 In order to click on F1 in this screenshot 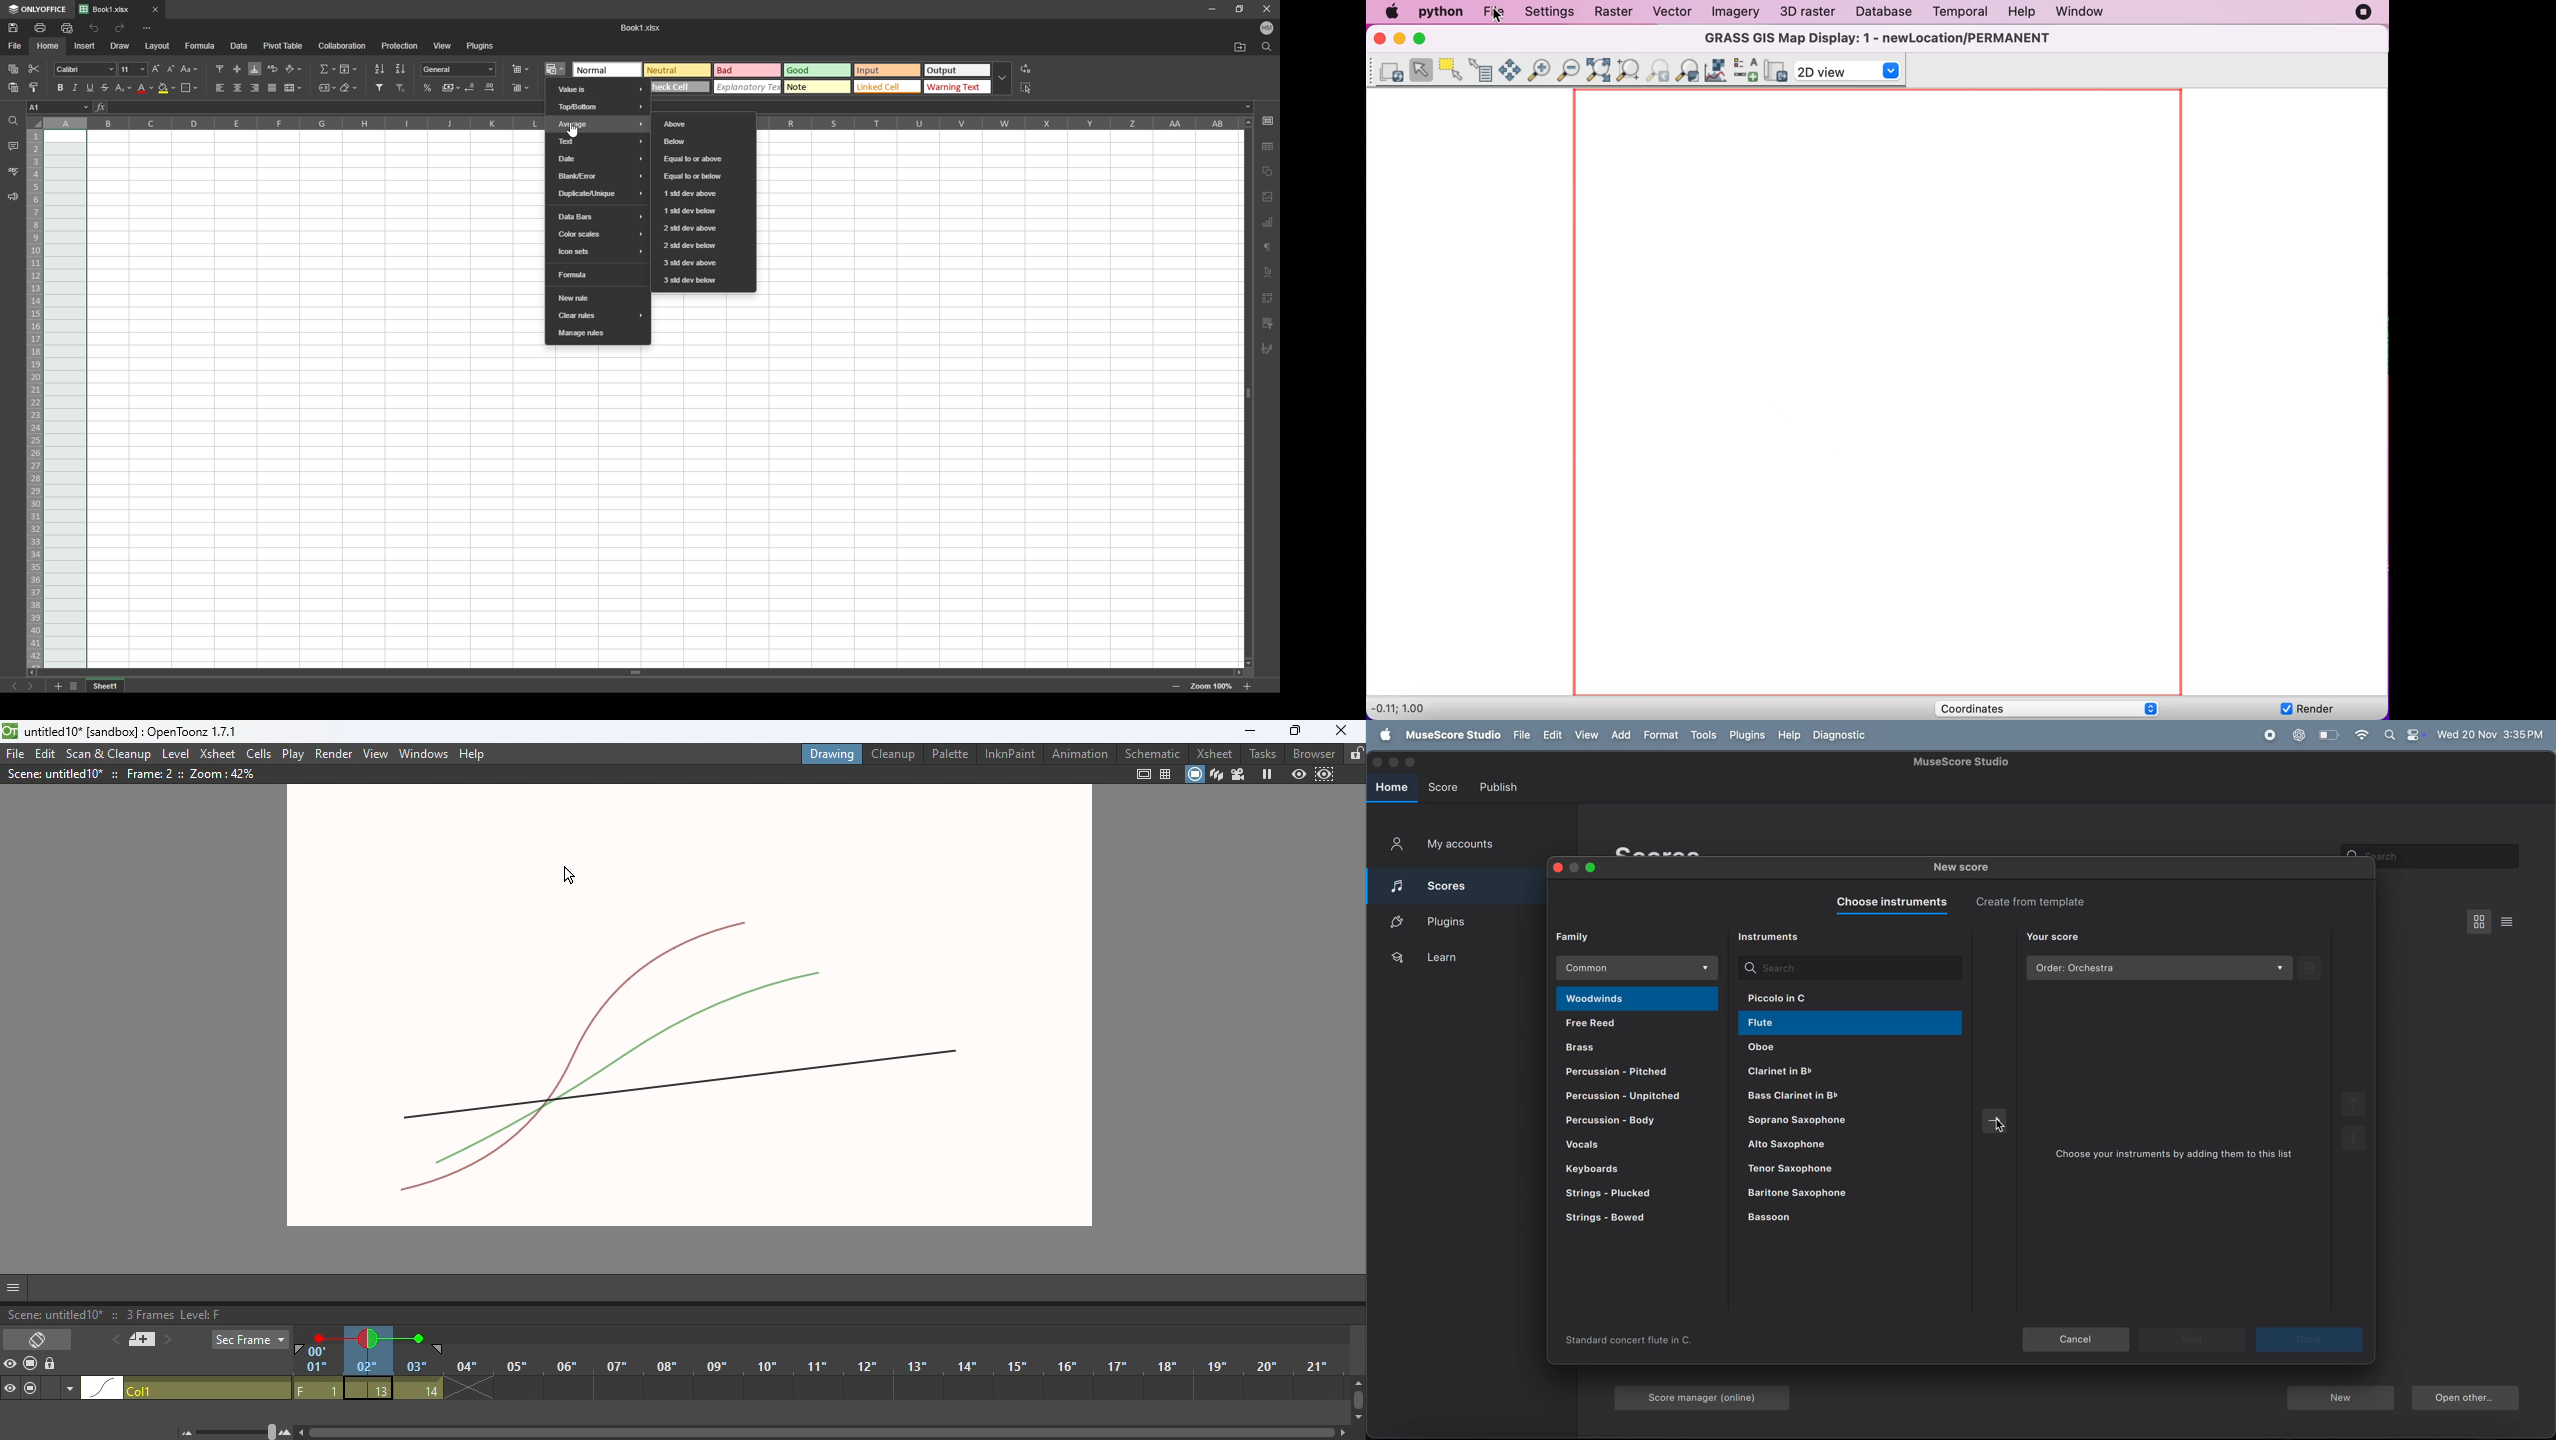, I will do `click(318, 1389)`.